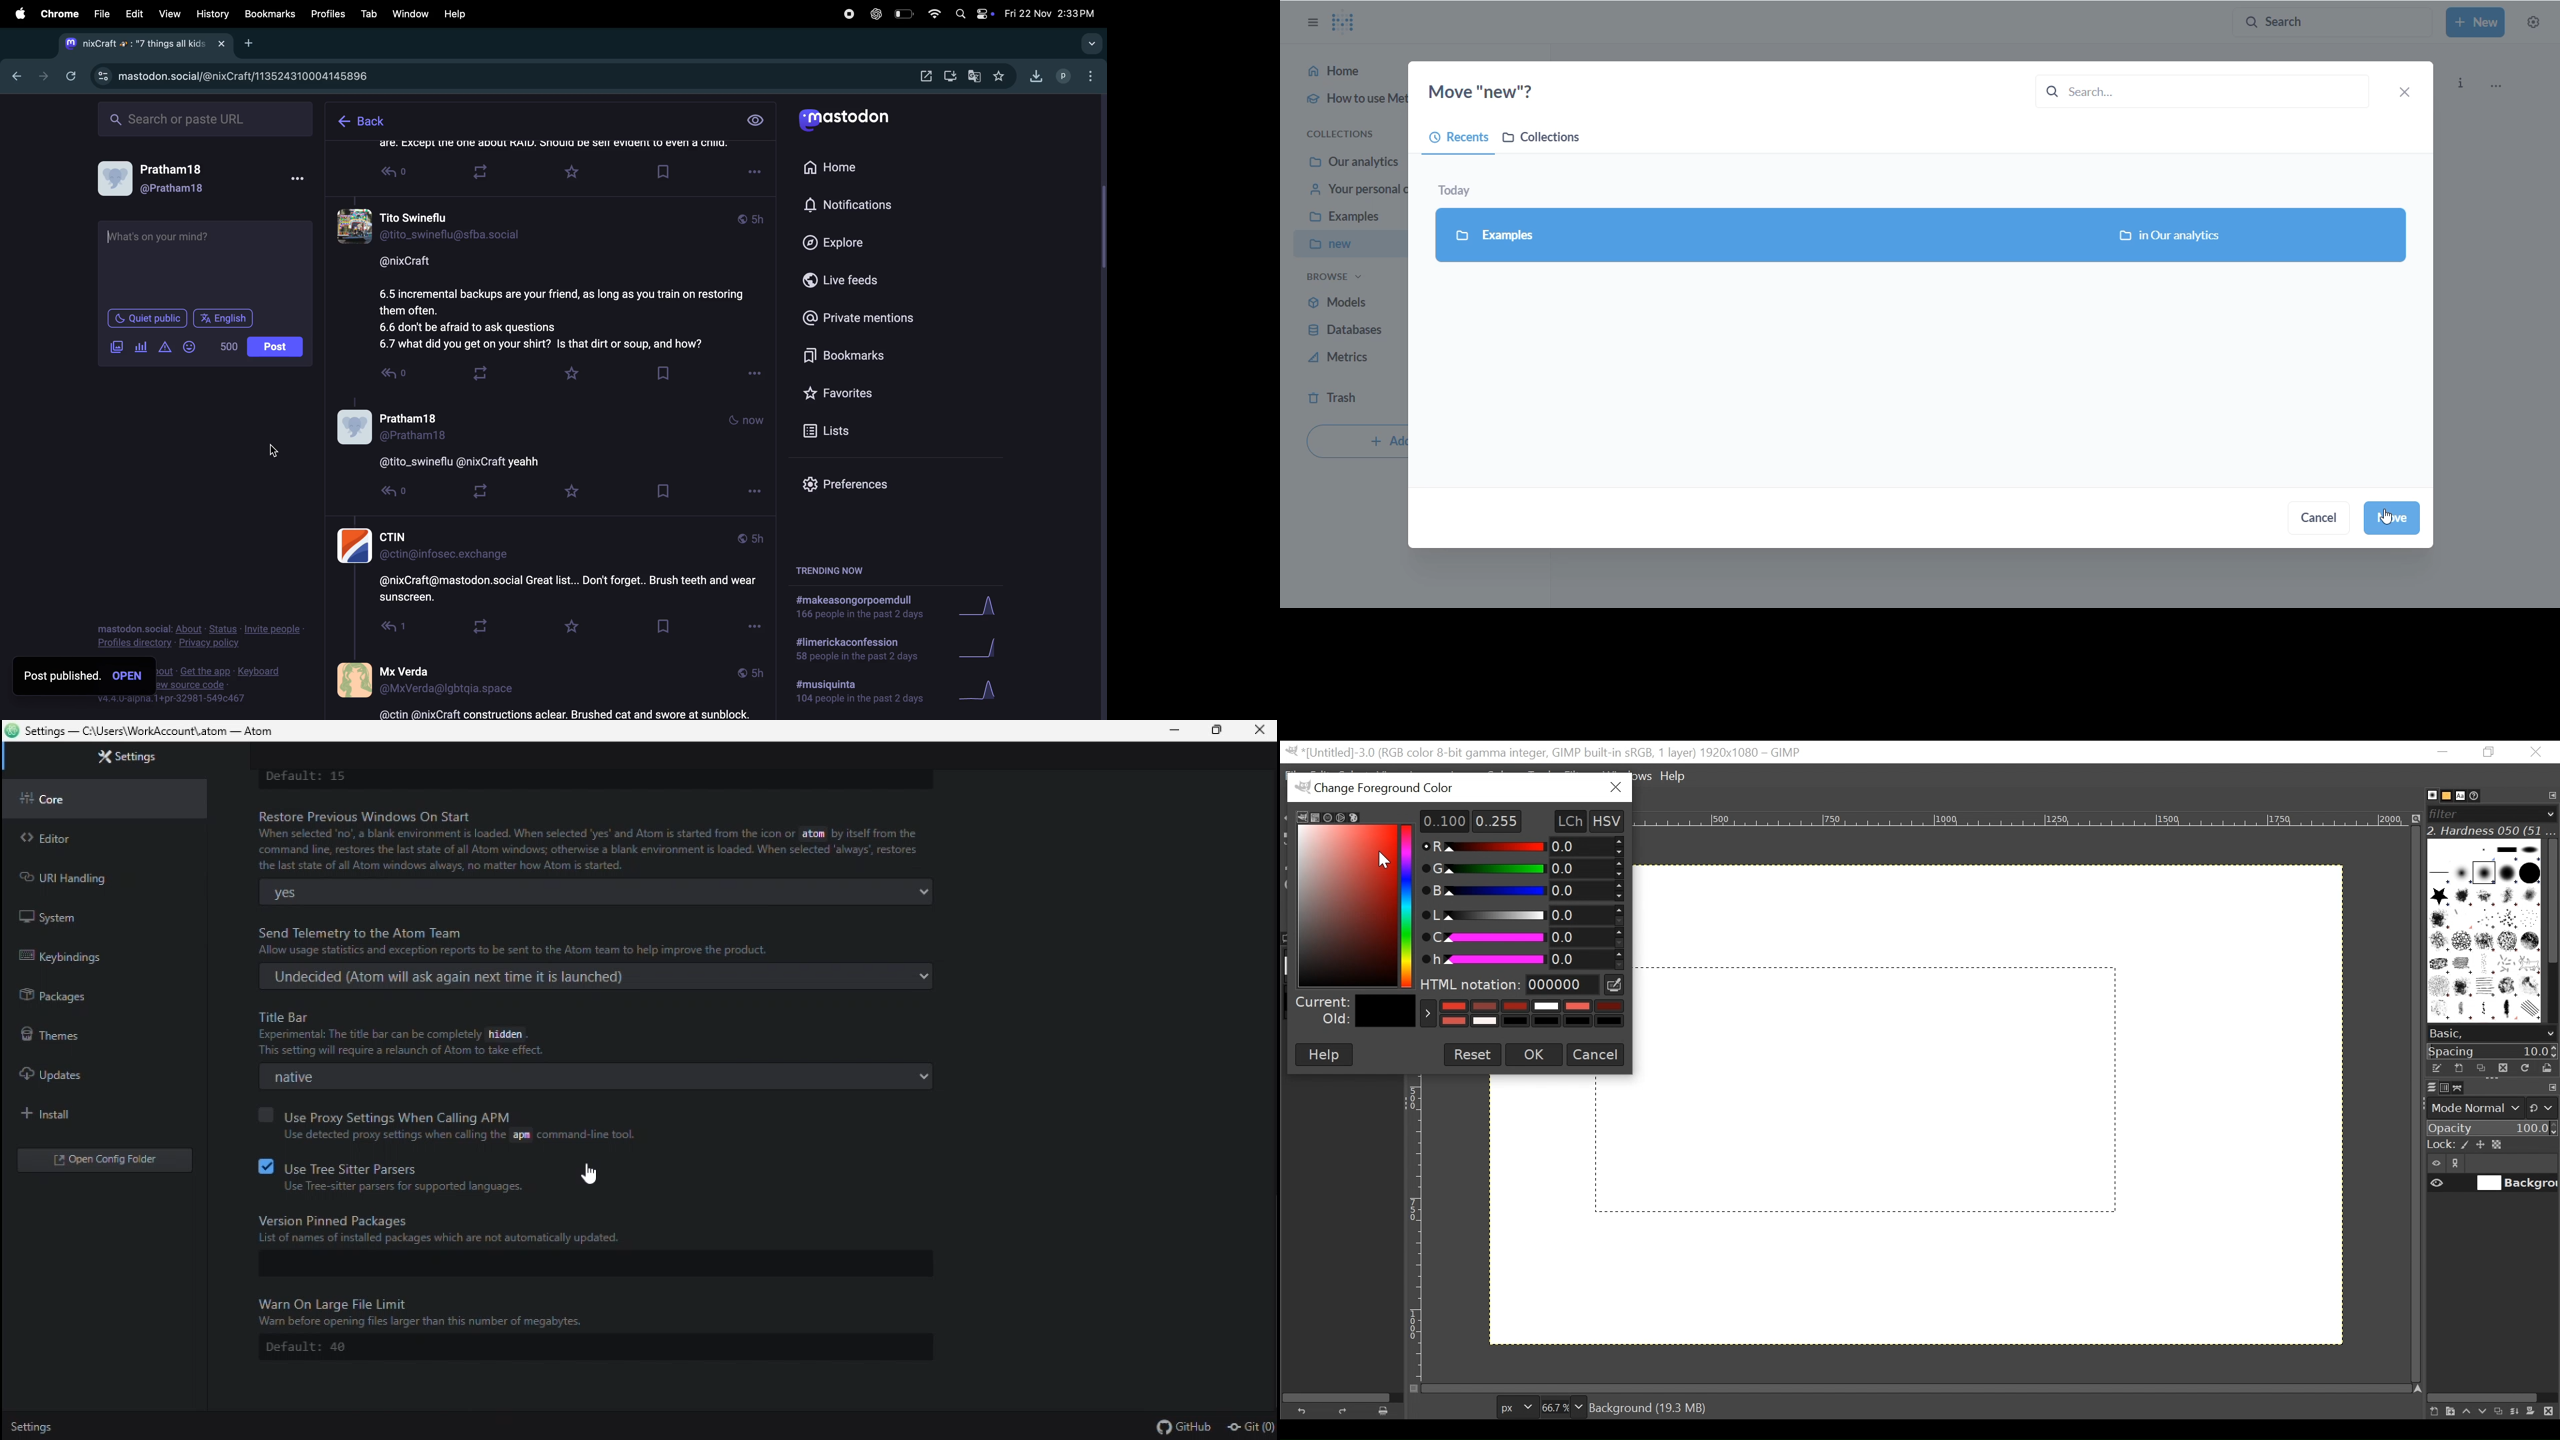 The image size is (2576, 1456). I want to click on window, so click(411, 12).